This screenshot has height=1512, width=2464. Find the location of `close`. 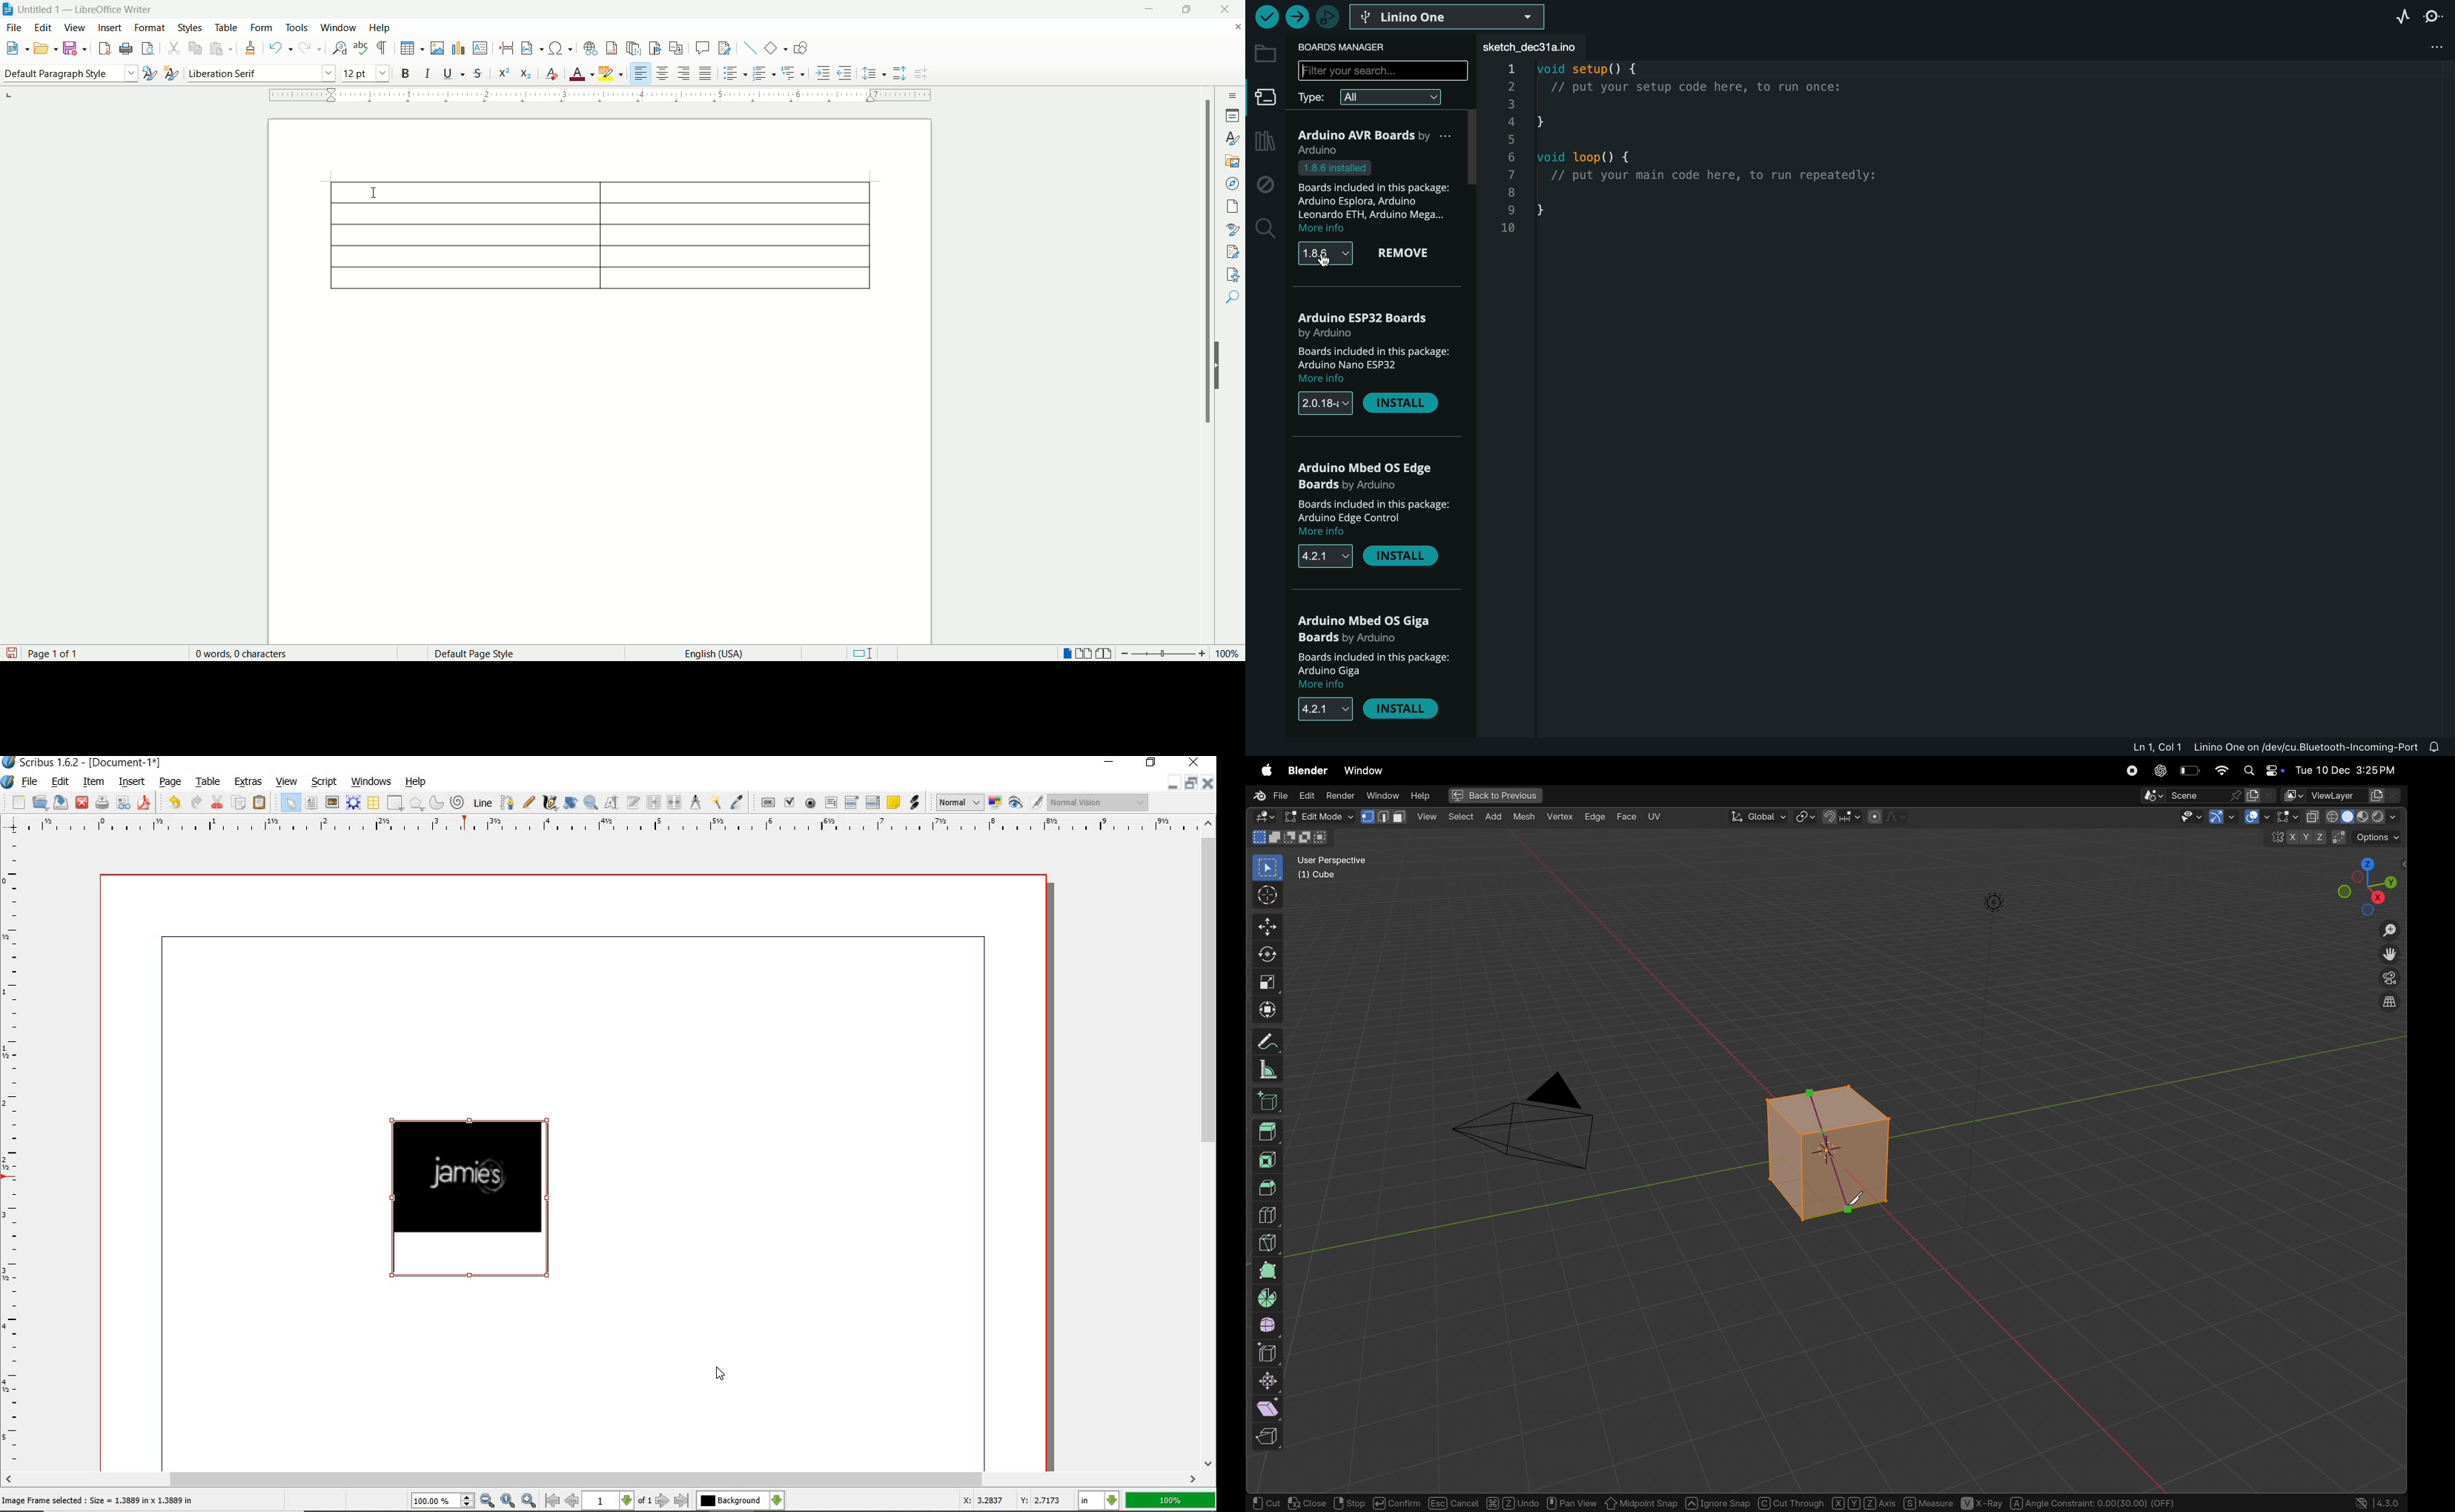

close is located at coordinates (1222, 11).